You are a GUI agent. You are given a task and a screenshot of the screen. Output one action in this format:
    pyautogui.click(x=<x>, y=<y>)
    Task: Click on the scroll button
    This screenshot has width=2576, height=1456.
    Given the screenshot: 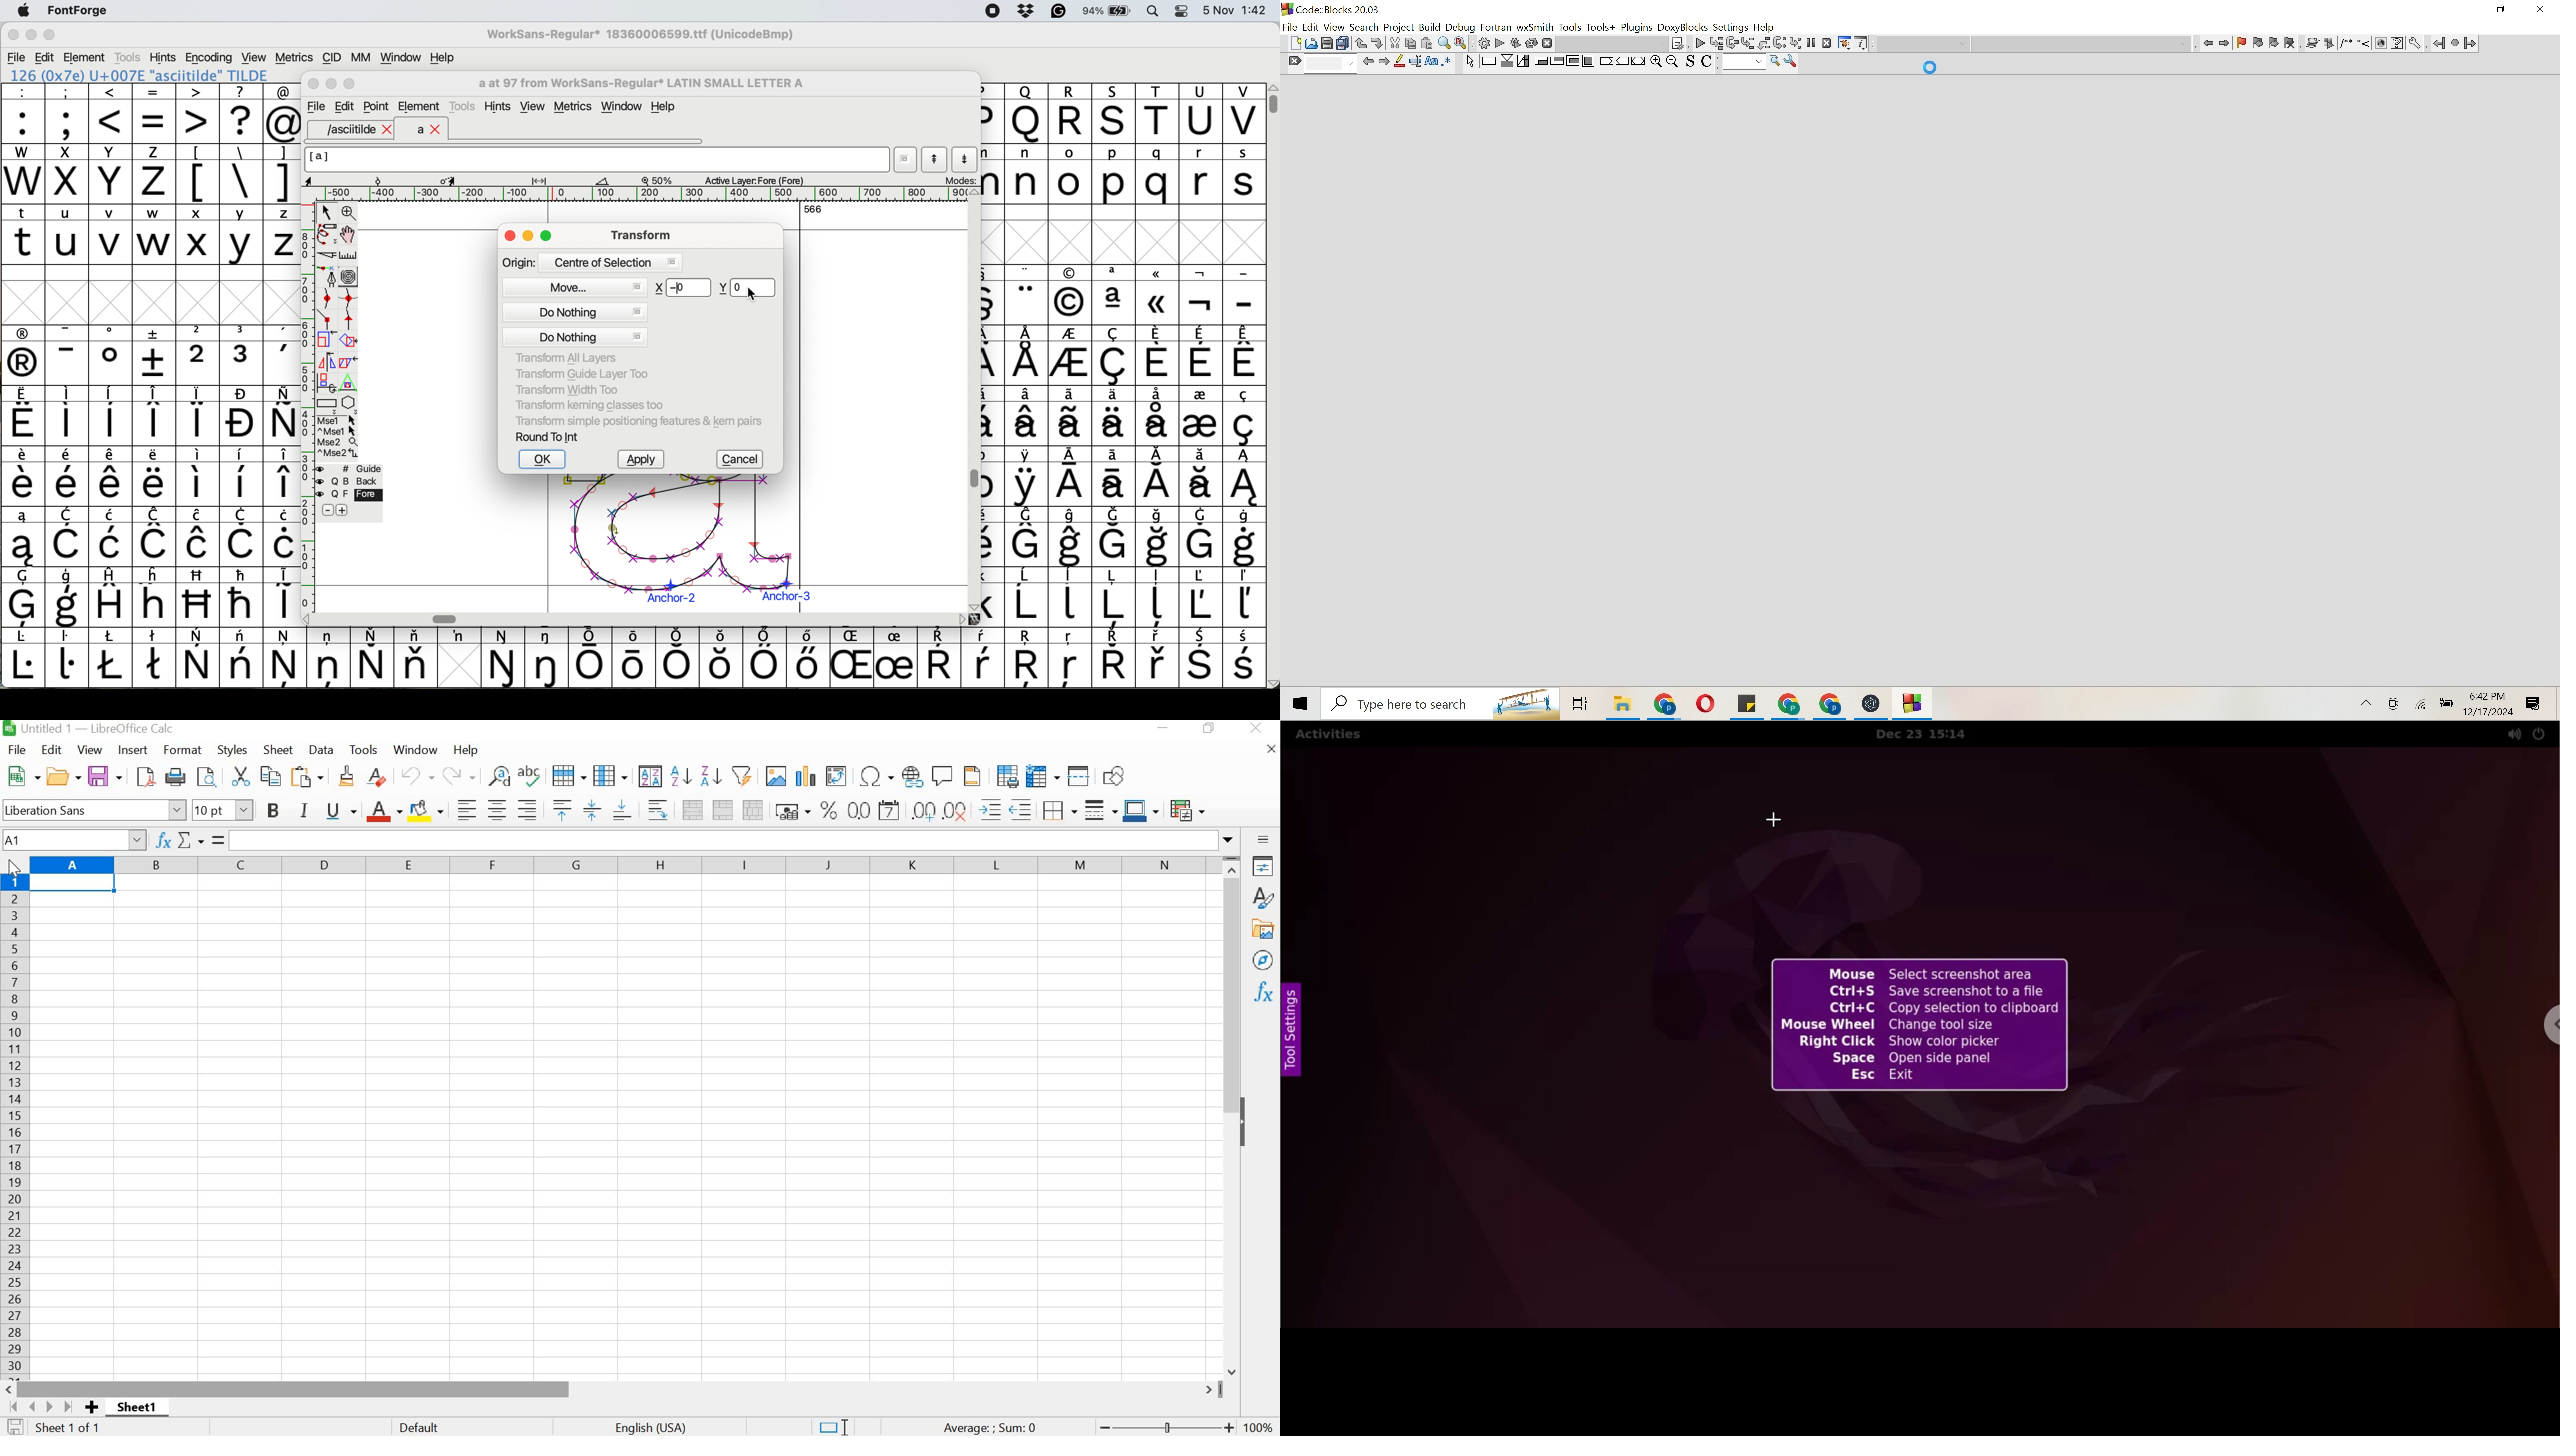 What is the action you would take?
    pyautogui.click(x=974, y=193)
    